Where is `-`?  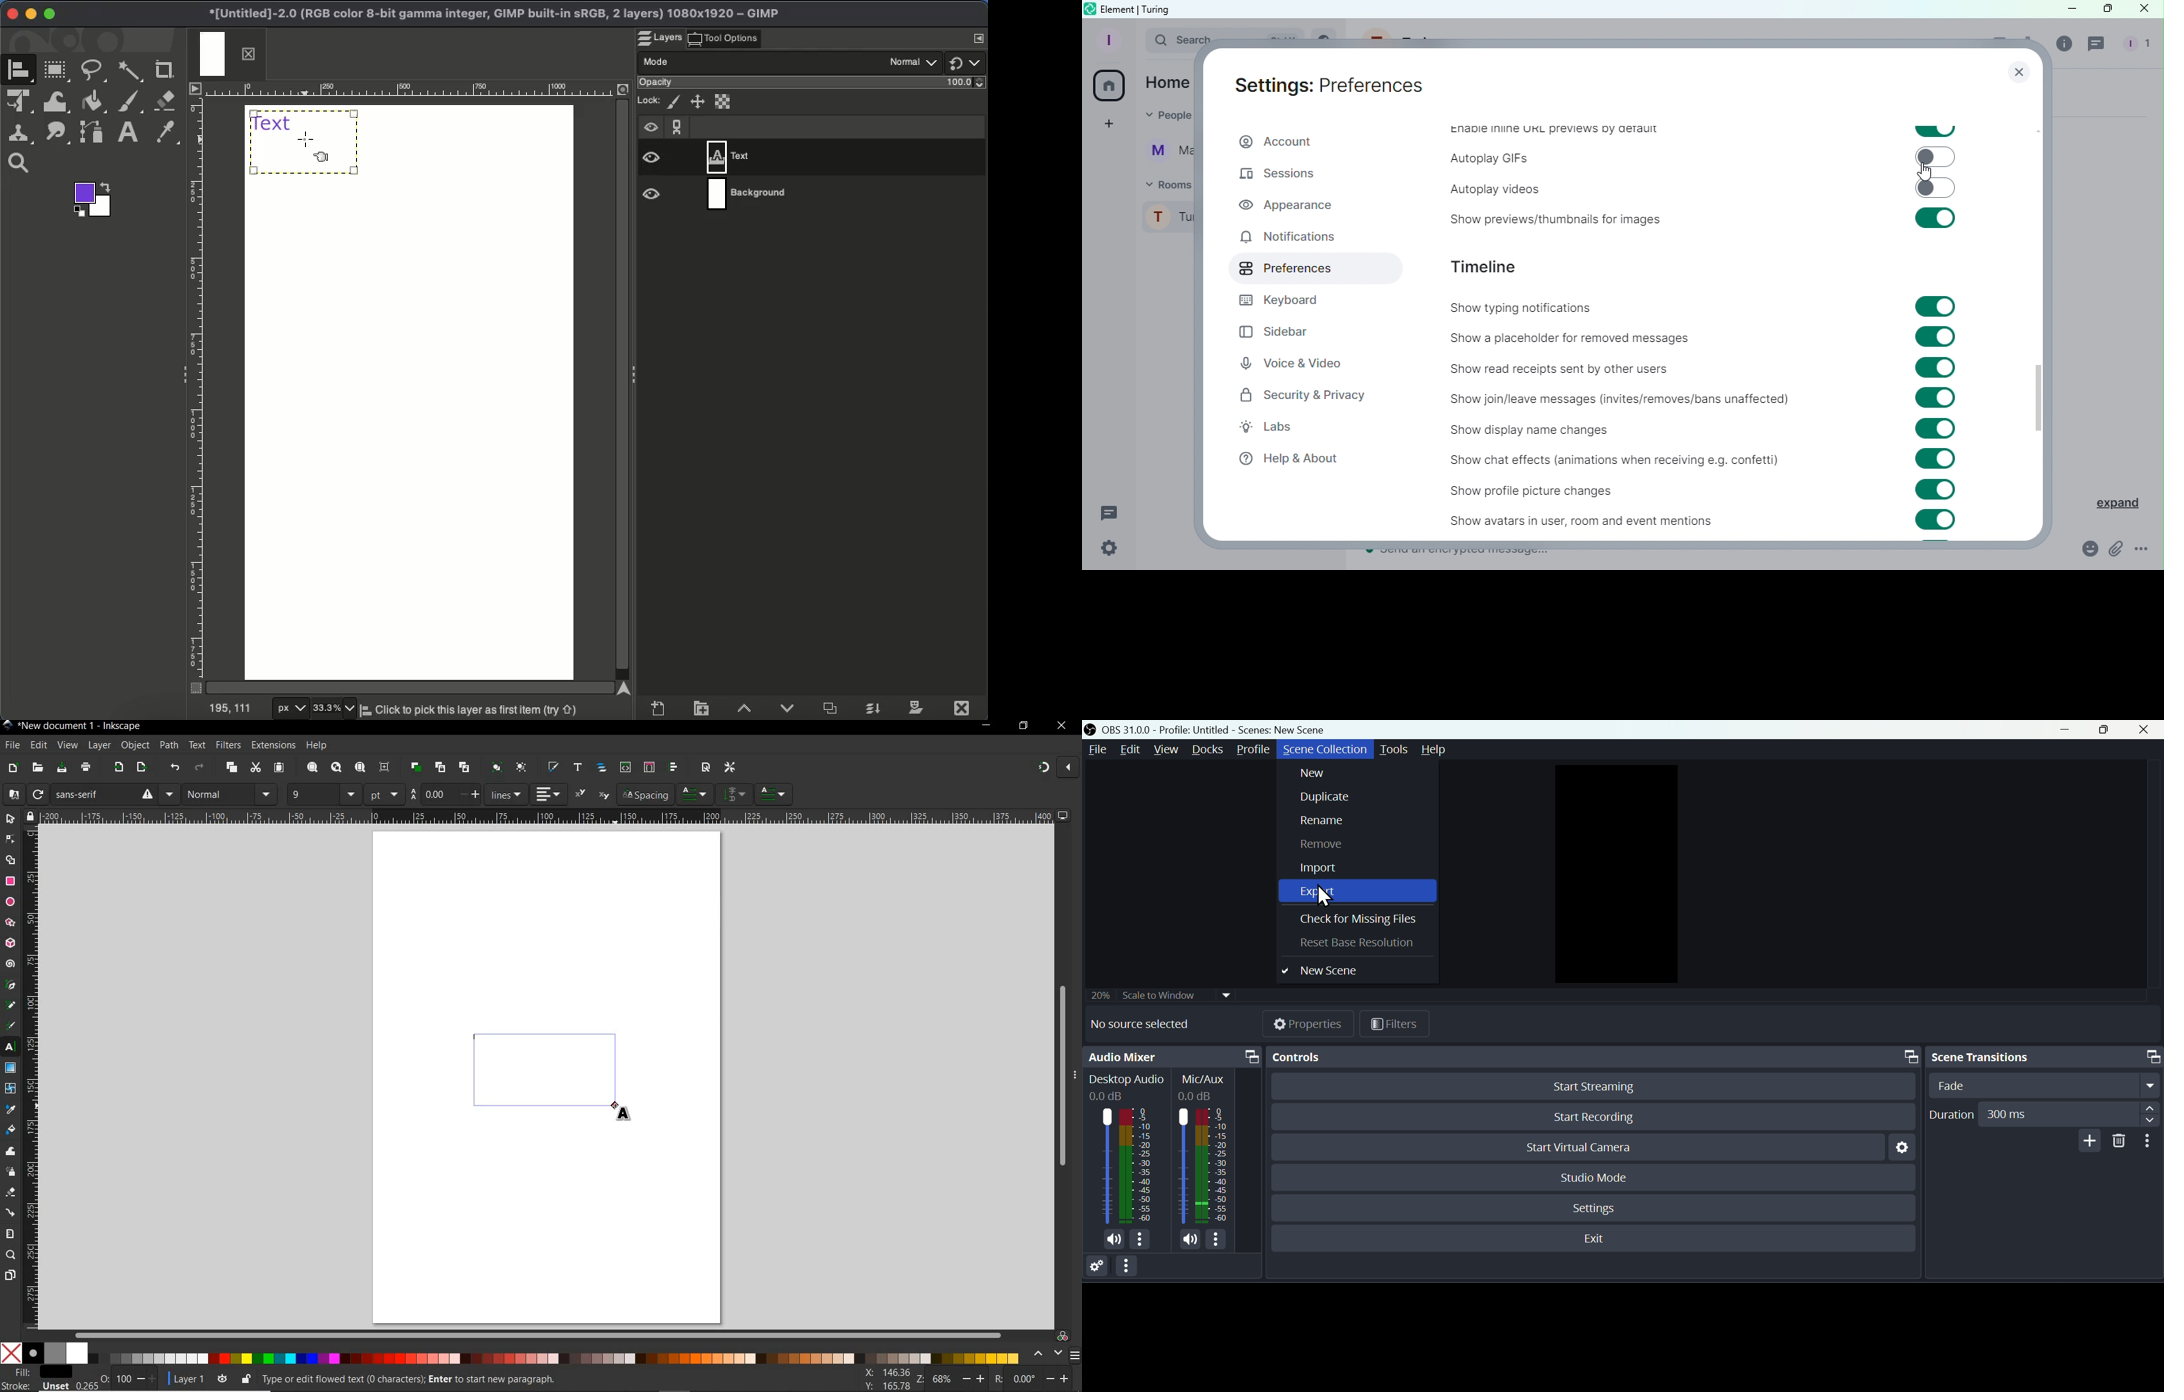 - is located at coordinates (462, 794).